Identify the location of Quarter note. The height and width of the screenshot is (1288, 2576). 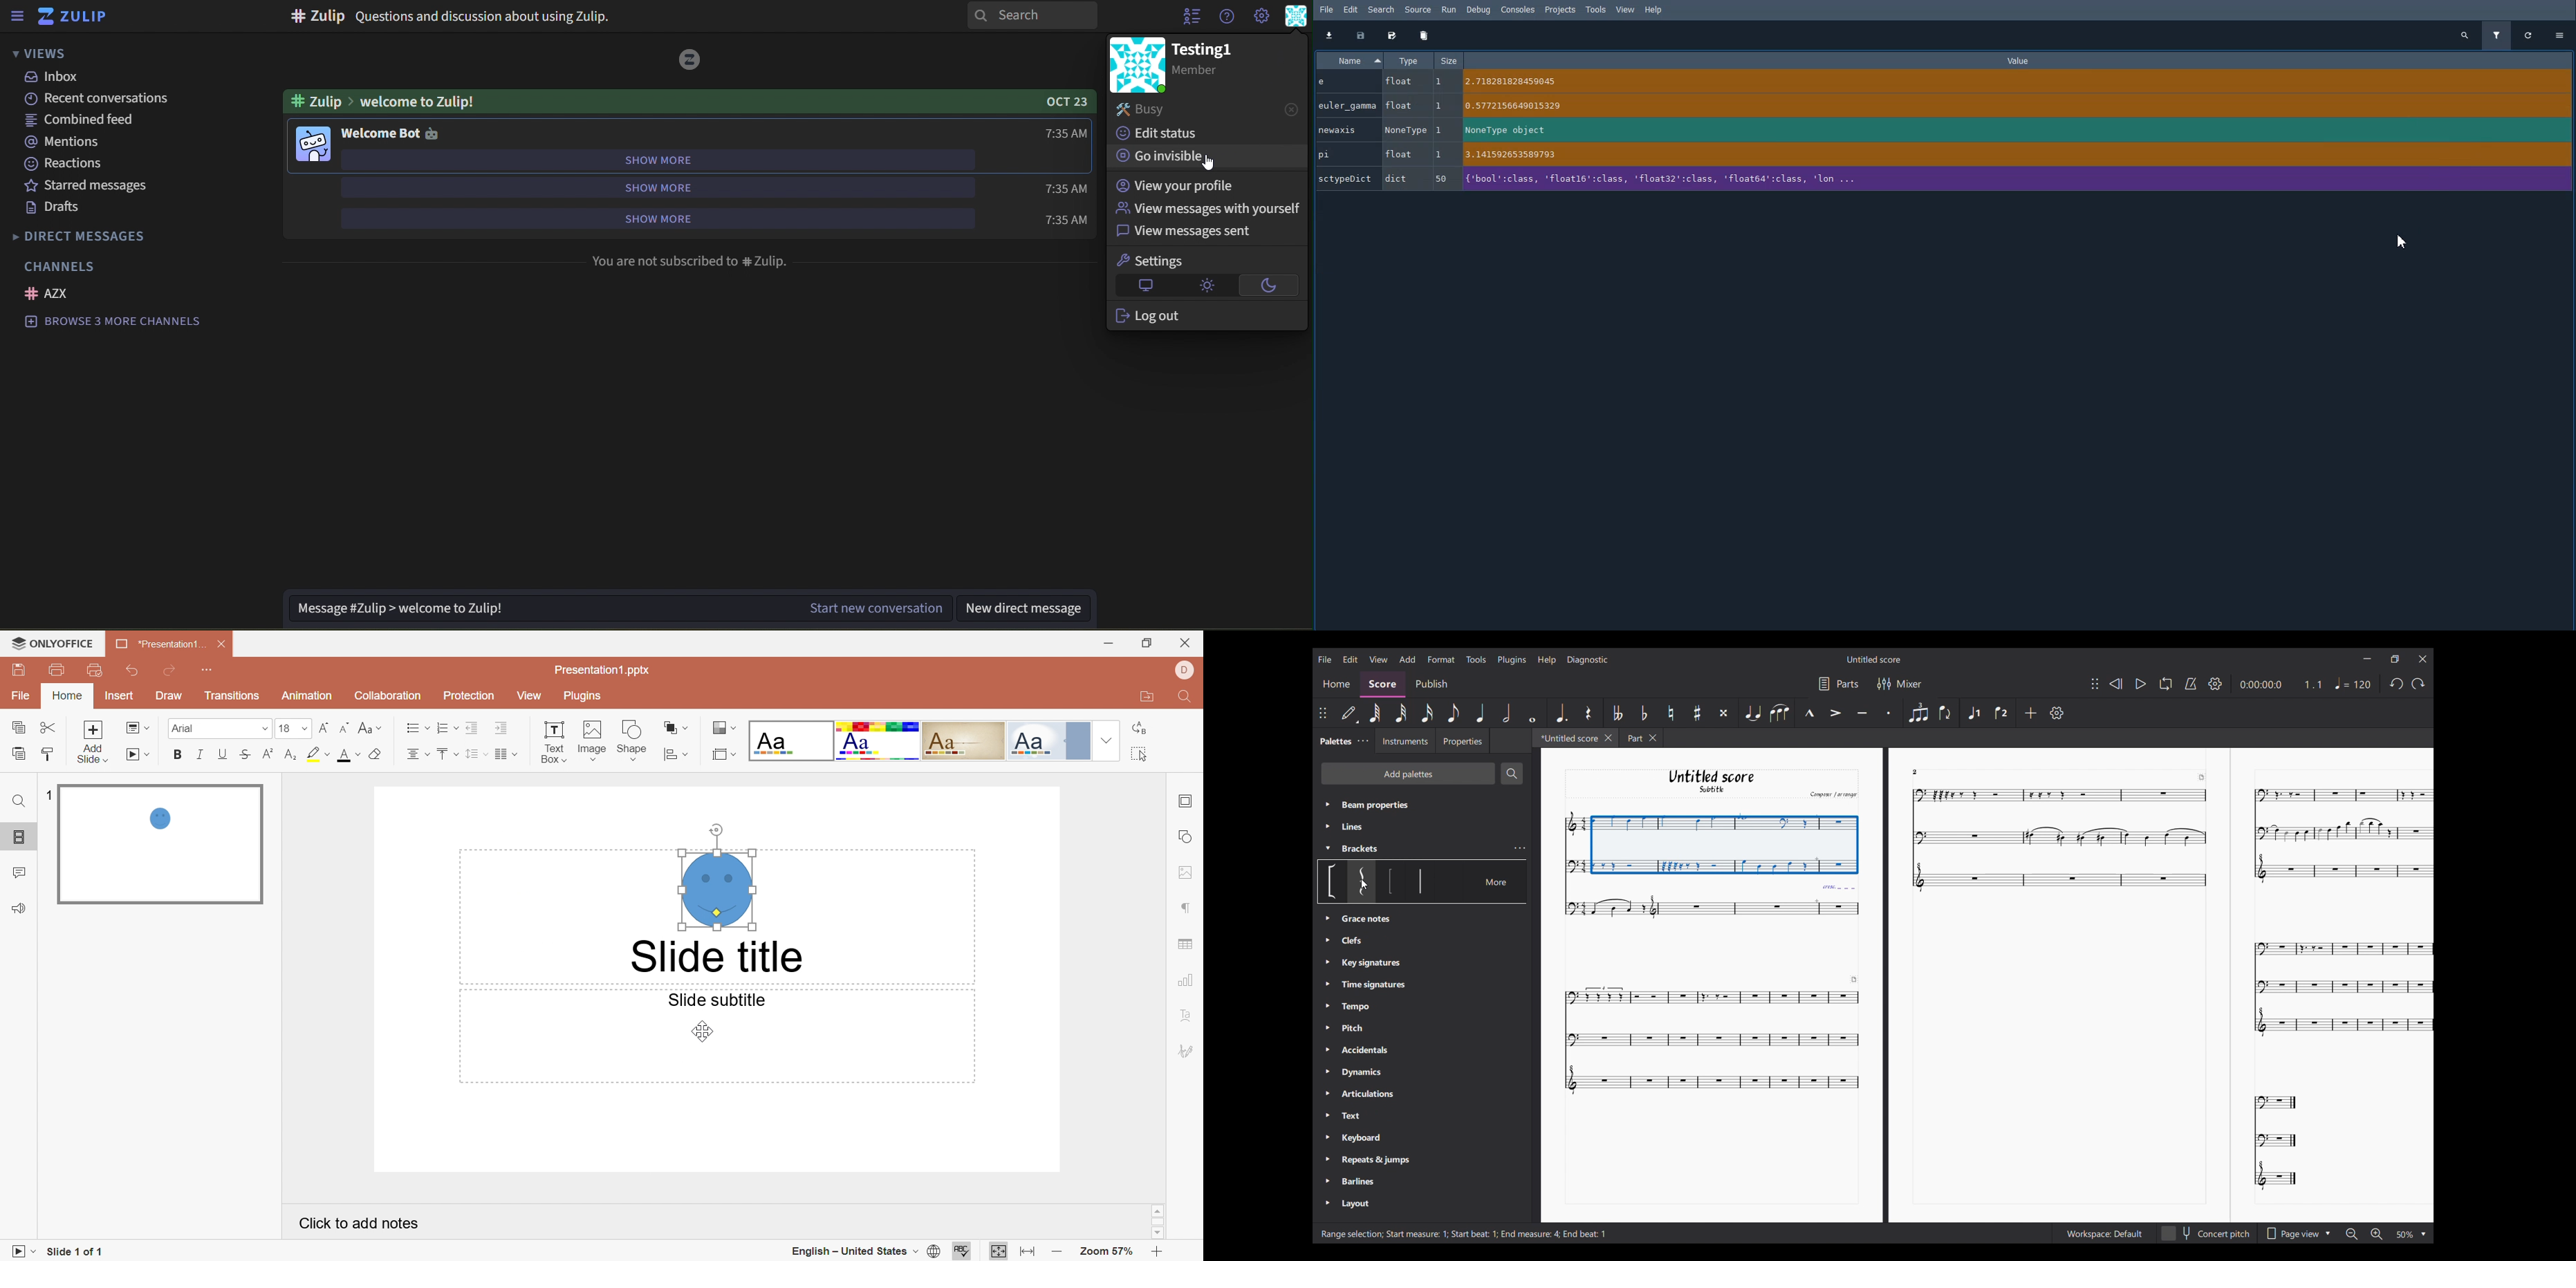
(1481, 713).